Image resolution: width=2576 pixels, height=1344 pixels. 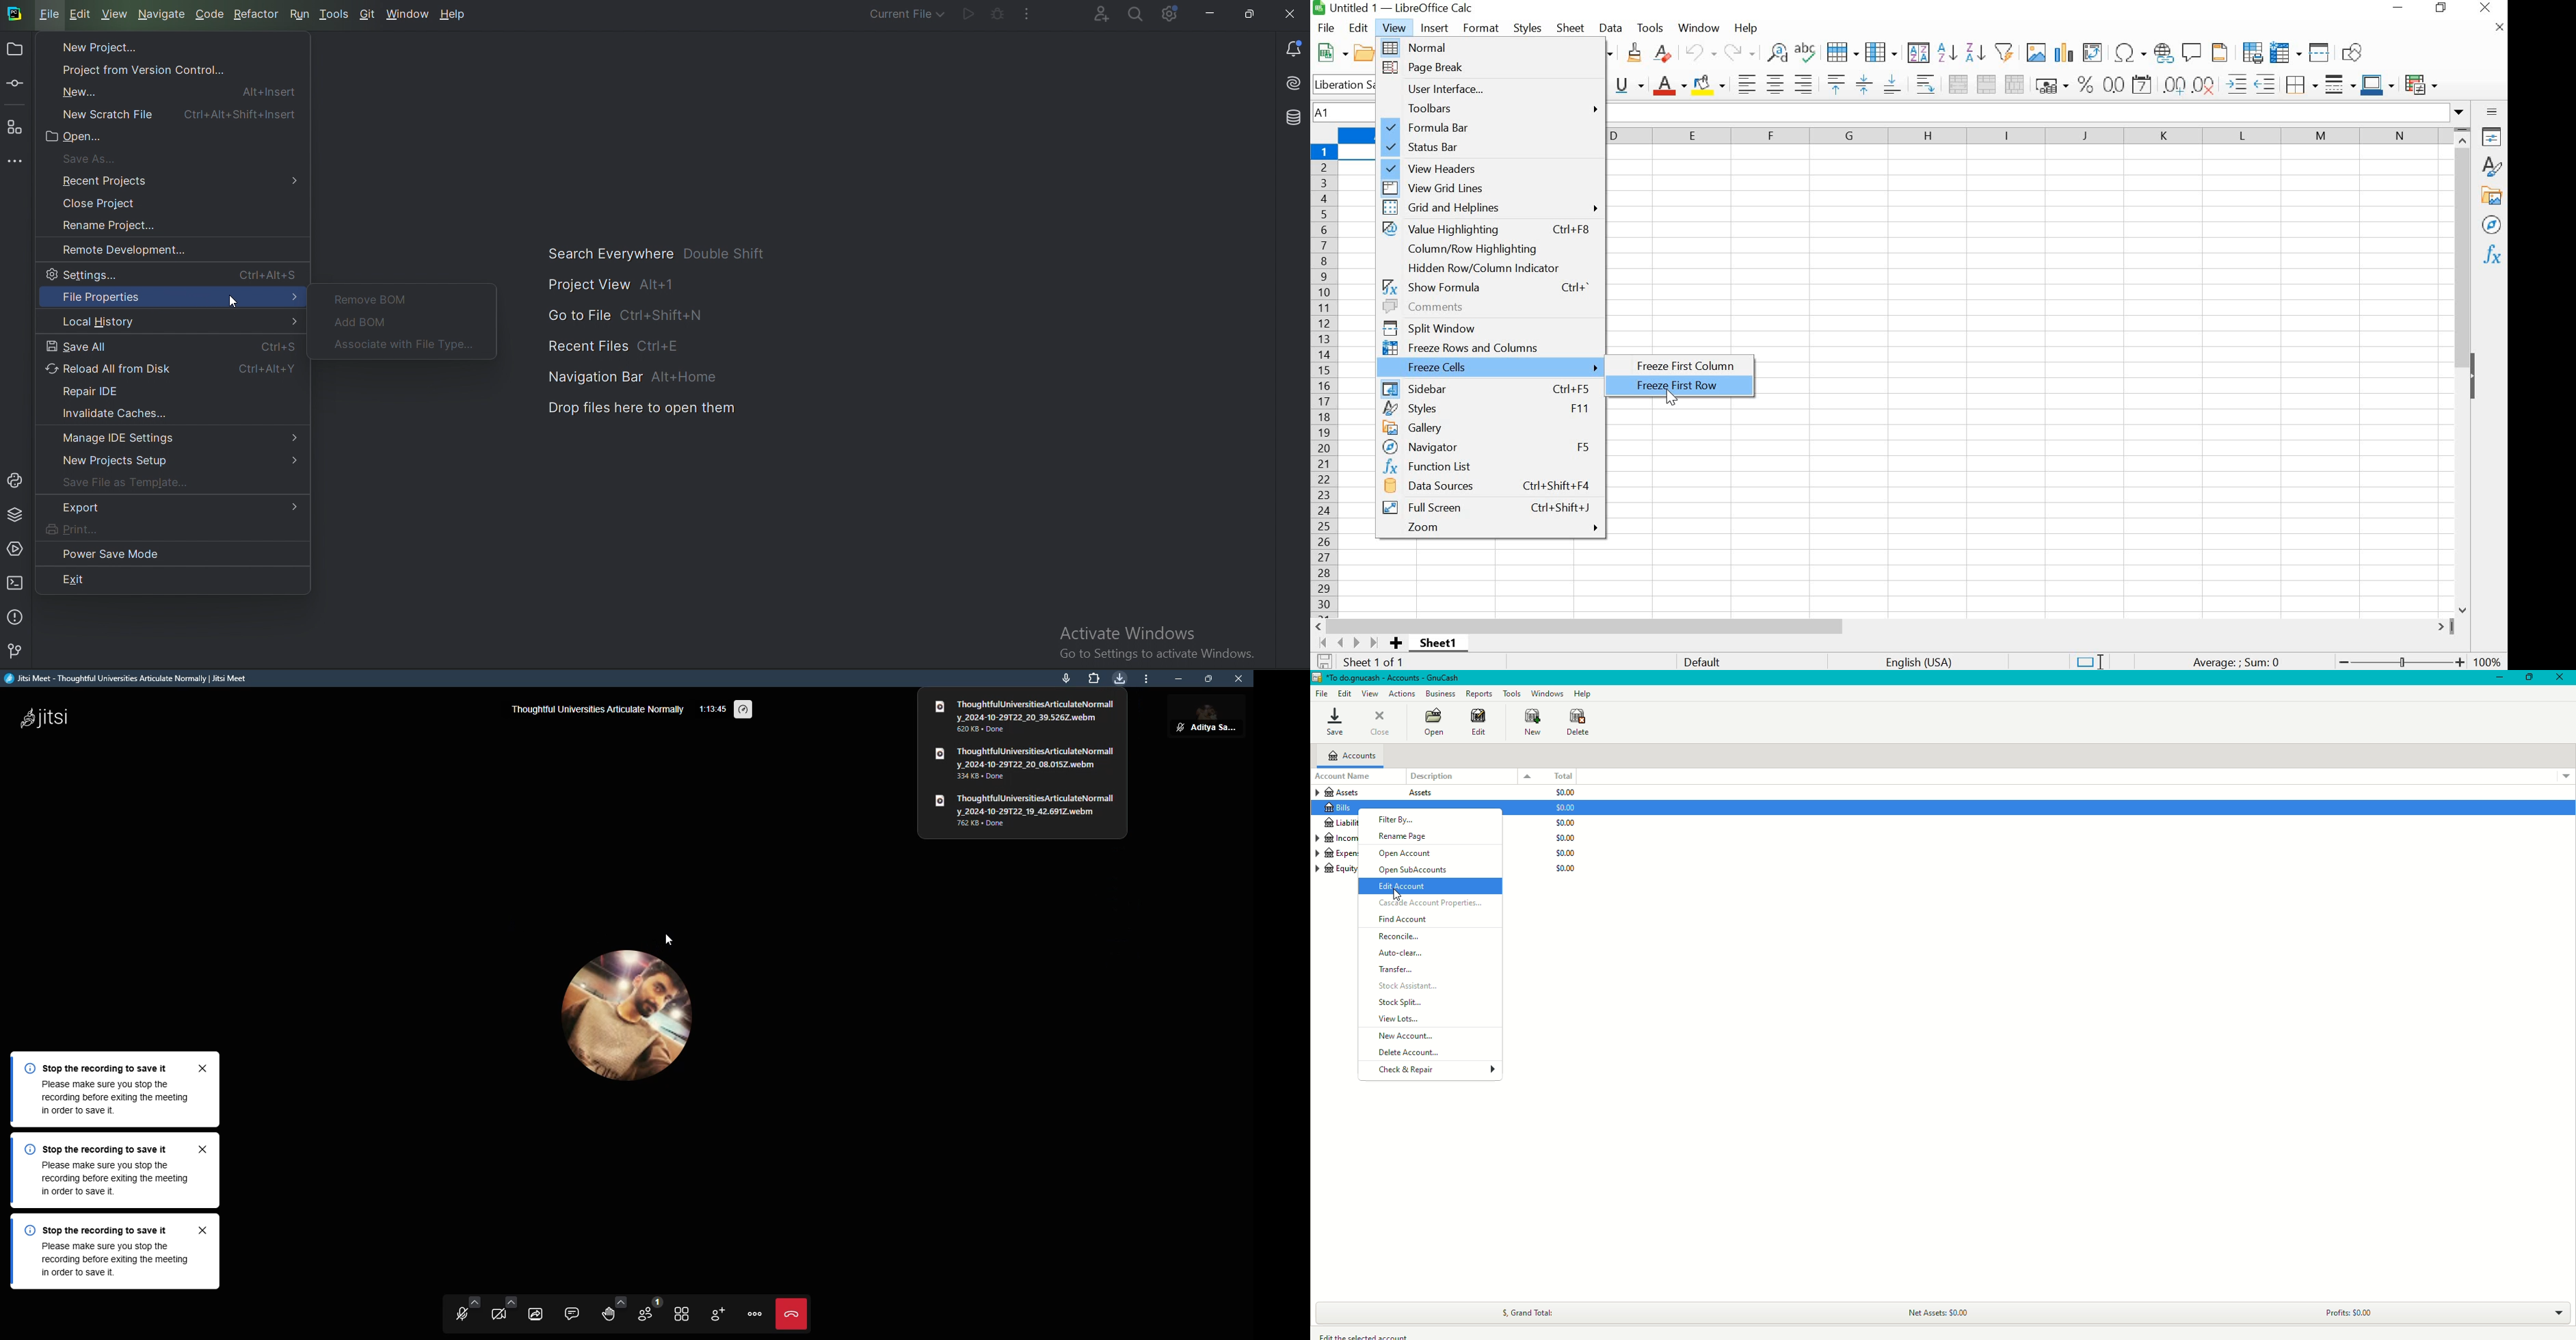 I want to click on Services, so click(x=14, y=548).